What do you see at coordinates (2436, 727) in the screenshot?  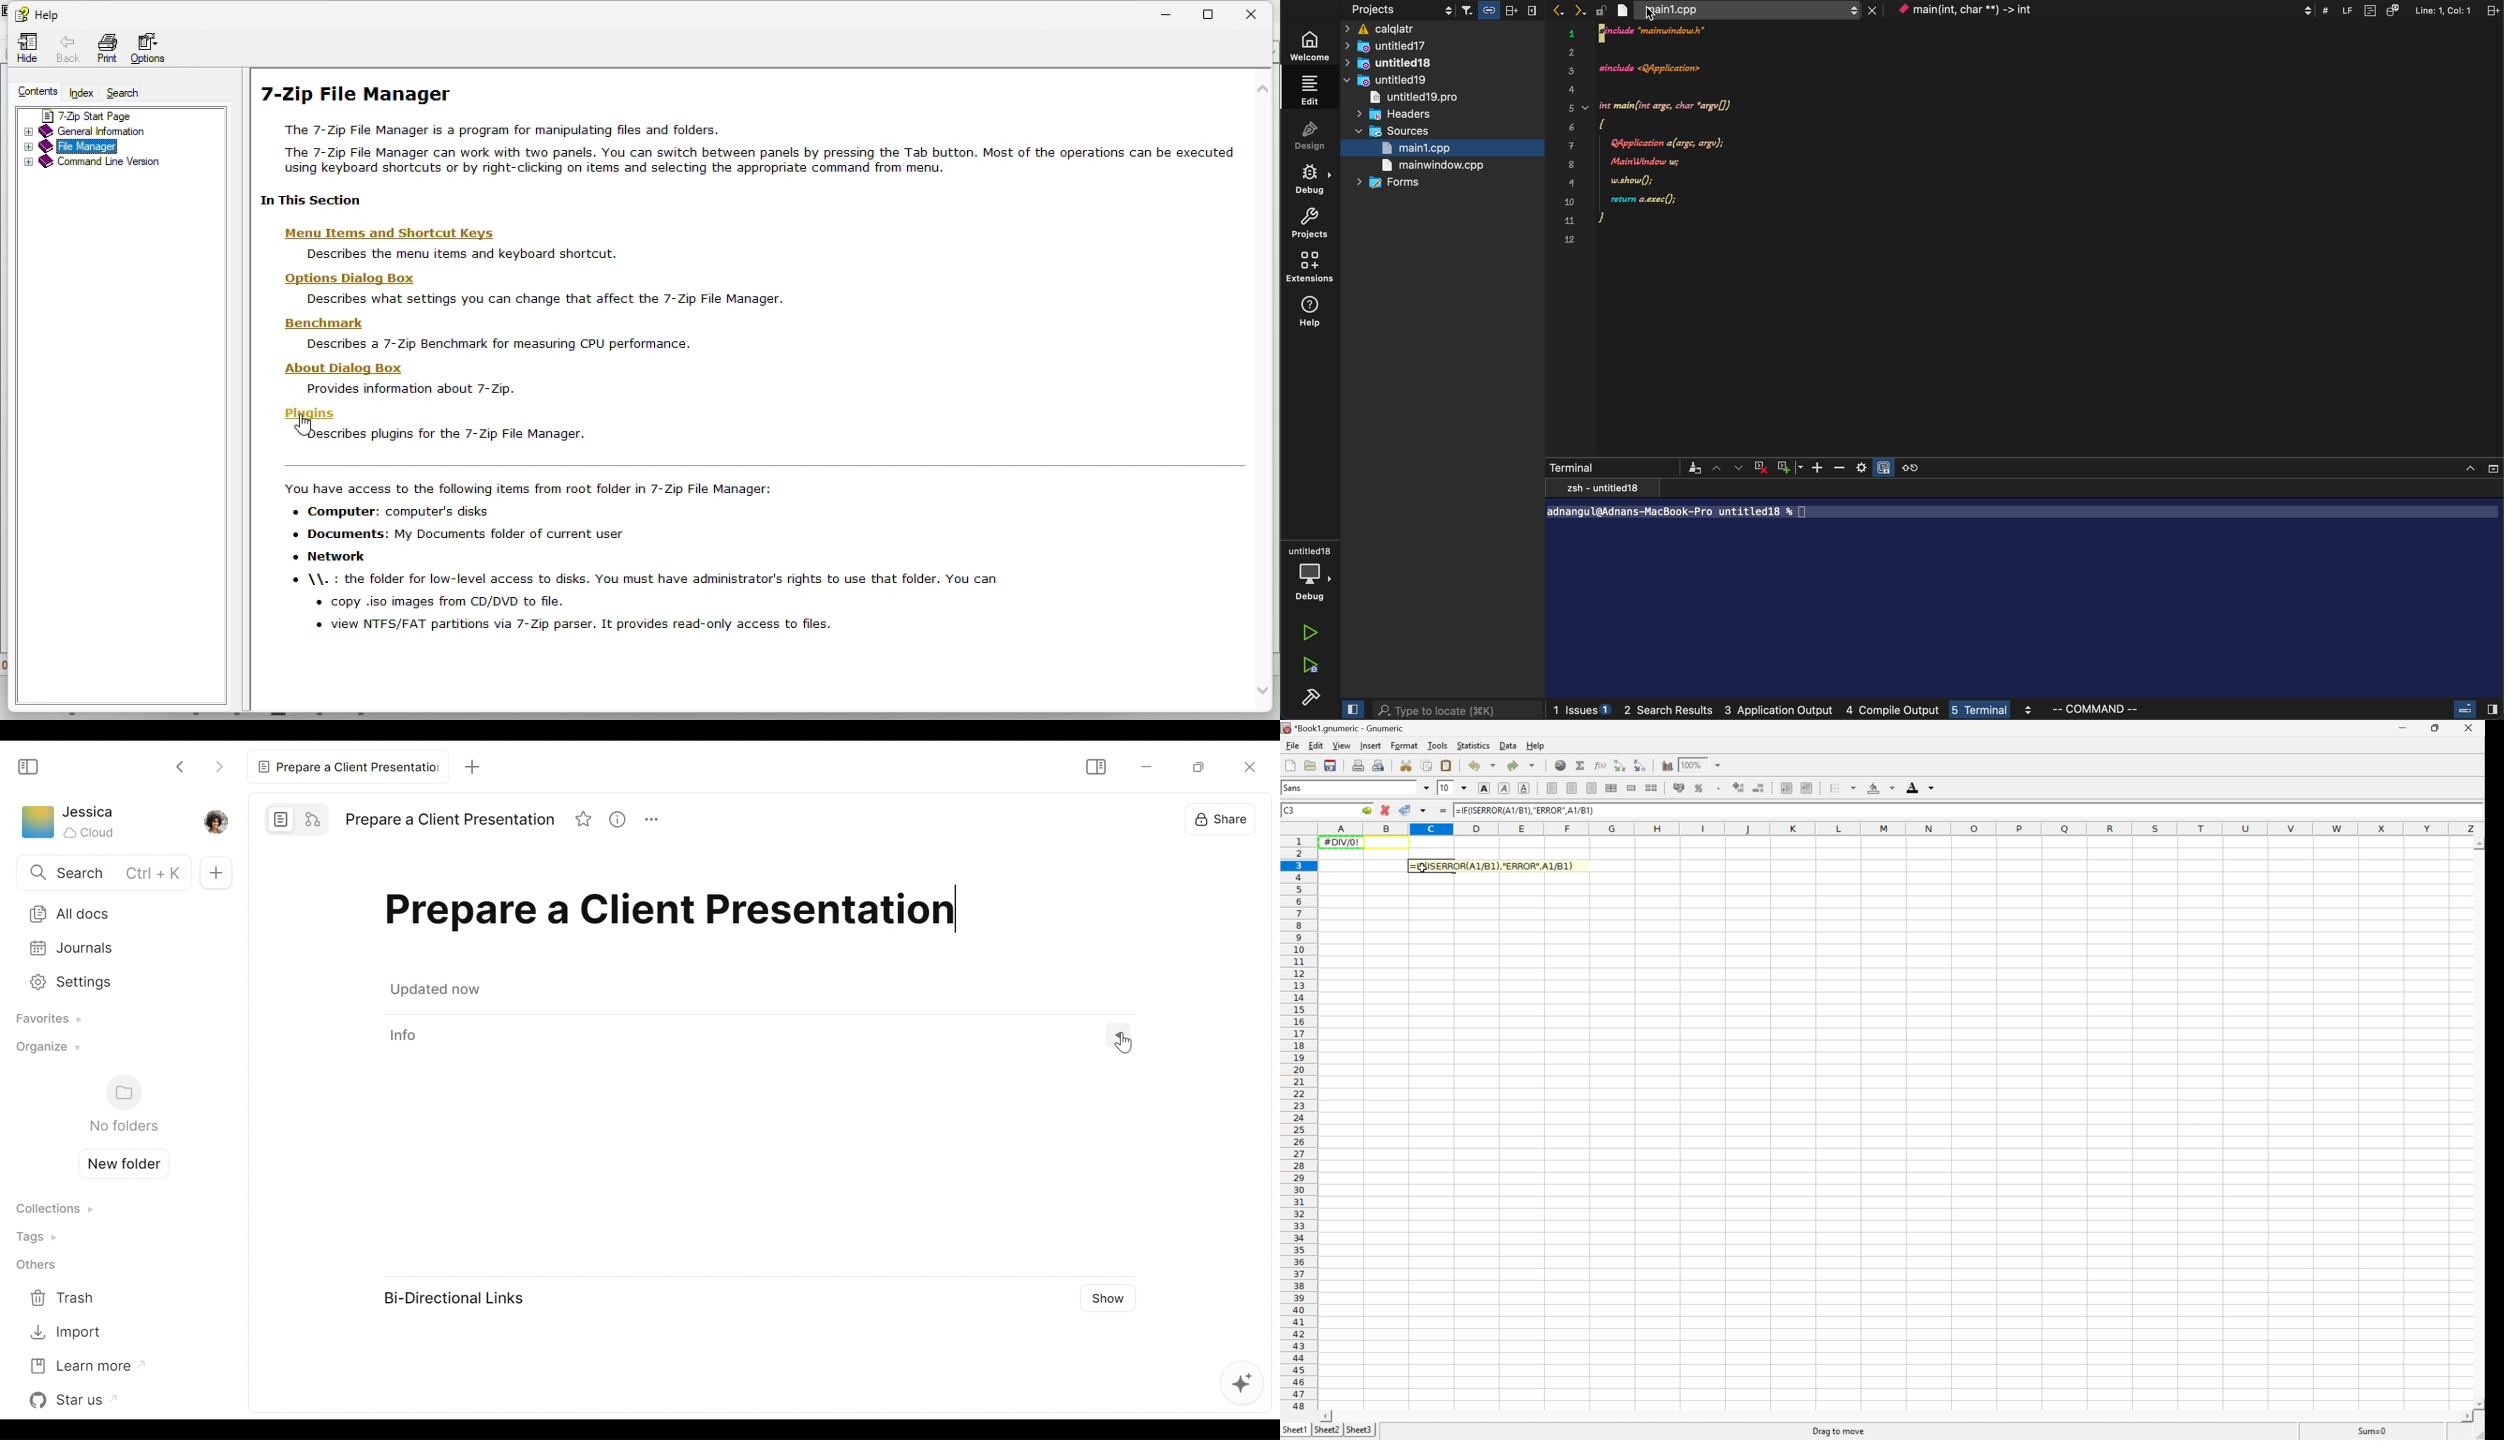 I see `Restore down` at bounding box center [2436, 727].